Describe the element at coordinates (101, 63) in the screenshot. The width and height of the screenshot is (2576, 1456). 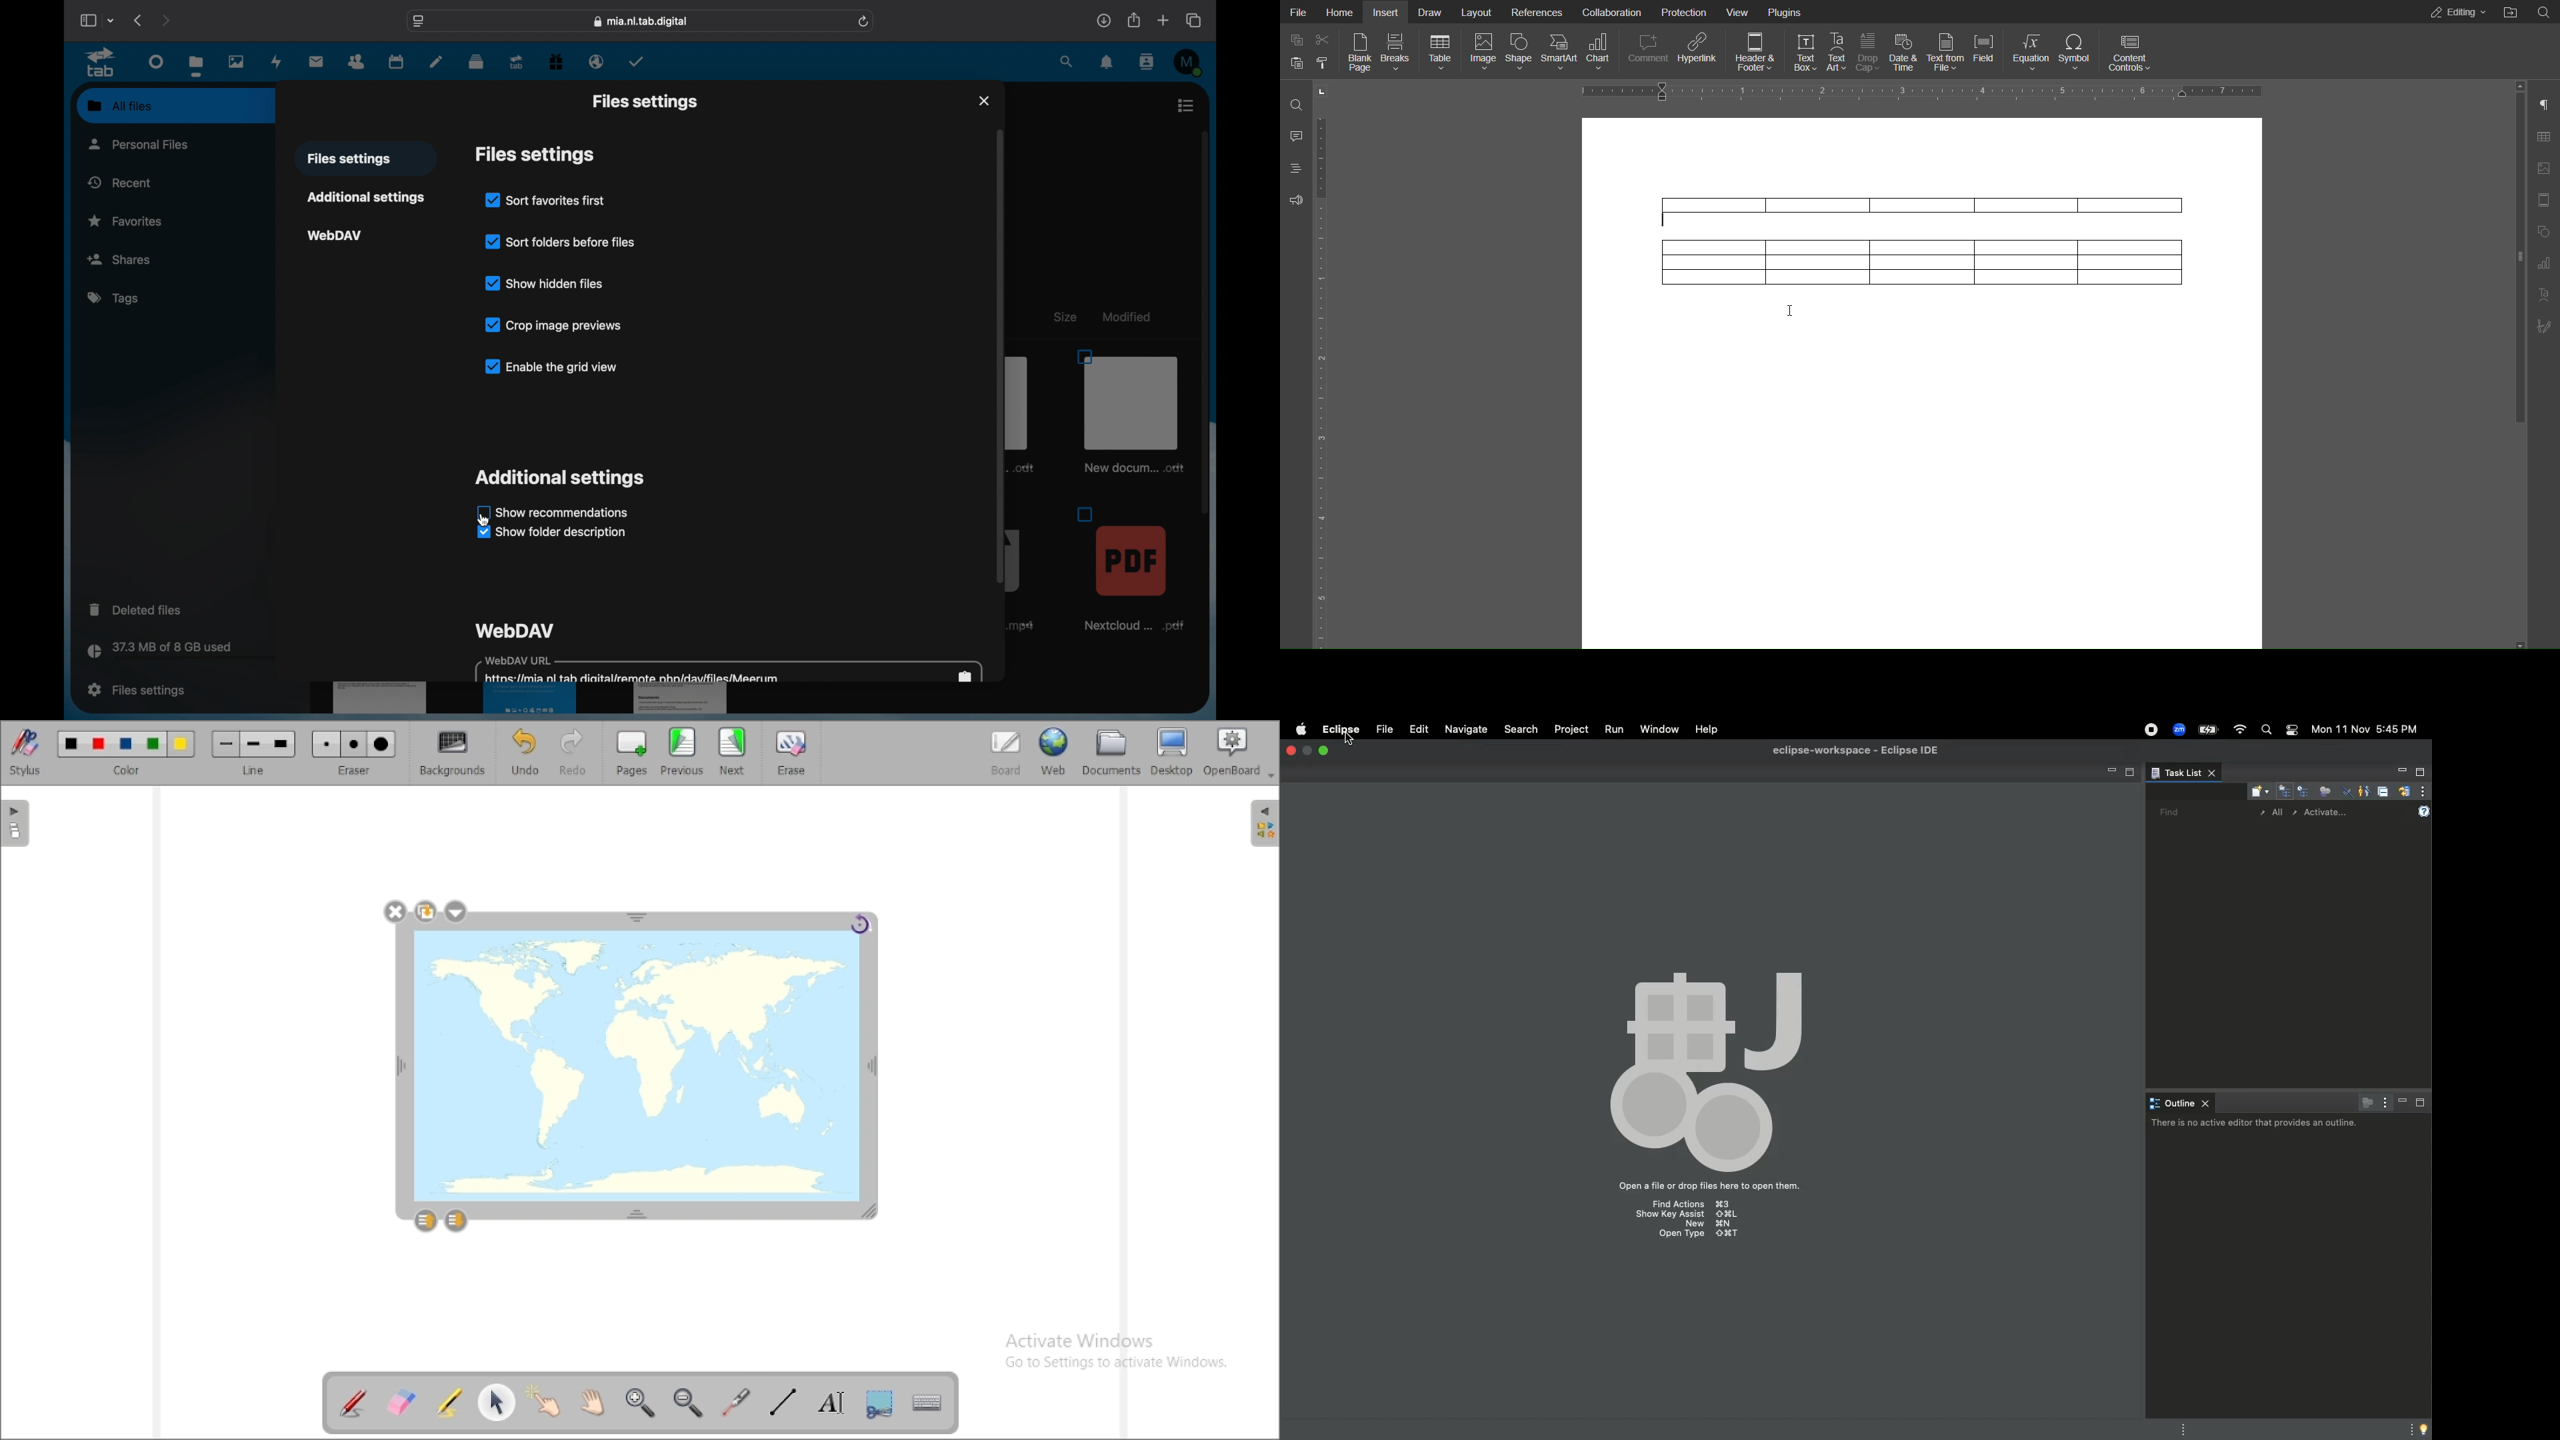
I see `tab` at that location.